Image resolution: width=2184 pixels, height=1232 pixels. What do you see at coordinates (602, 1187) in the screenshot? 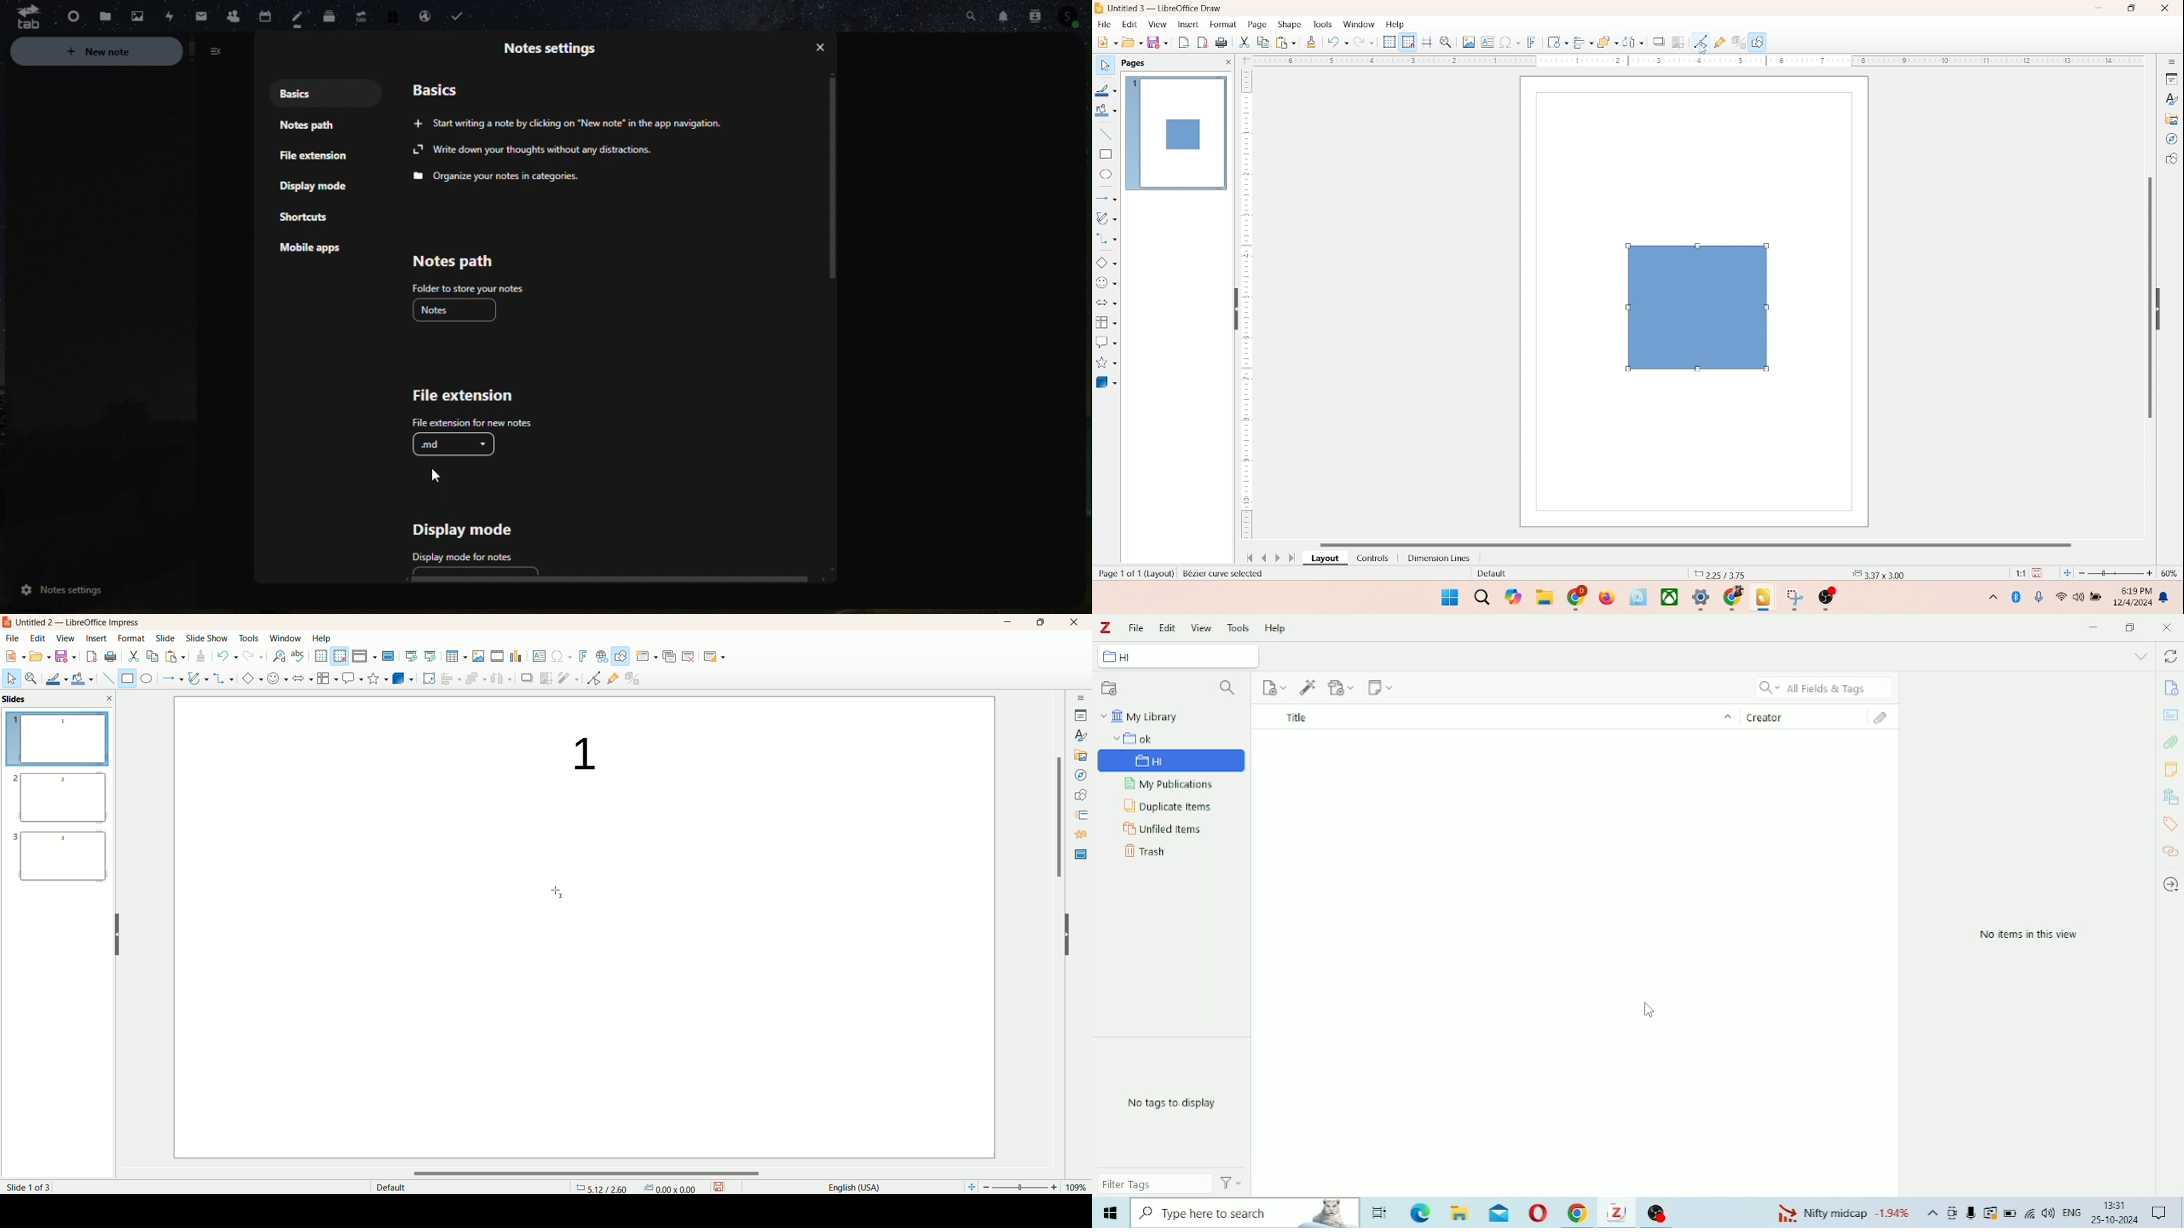
I see `coordinates` at bounding box center [602, 1187].